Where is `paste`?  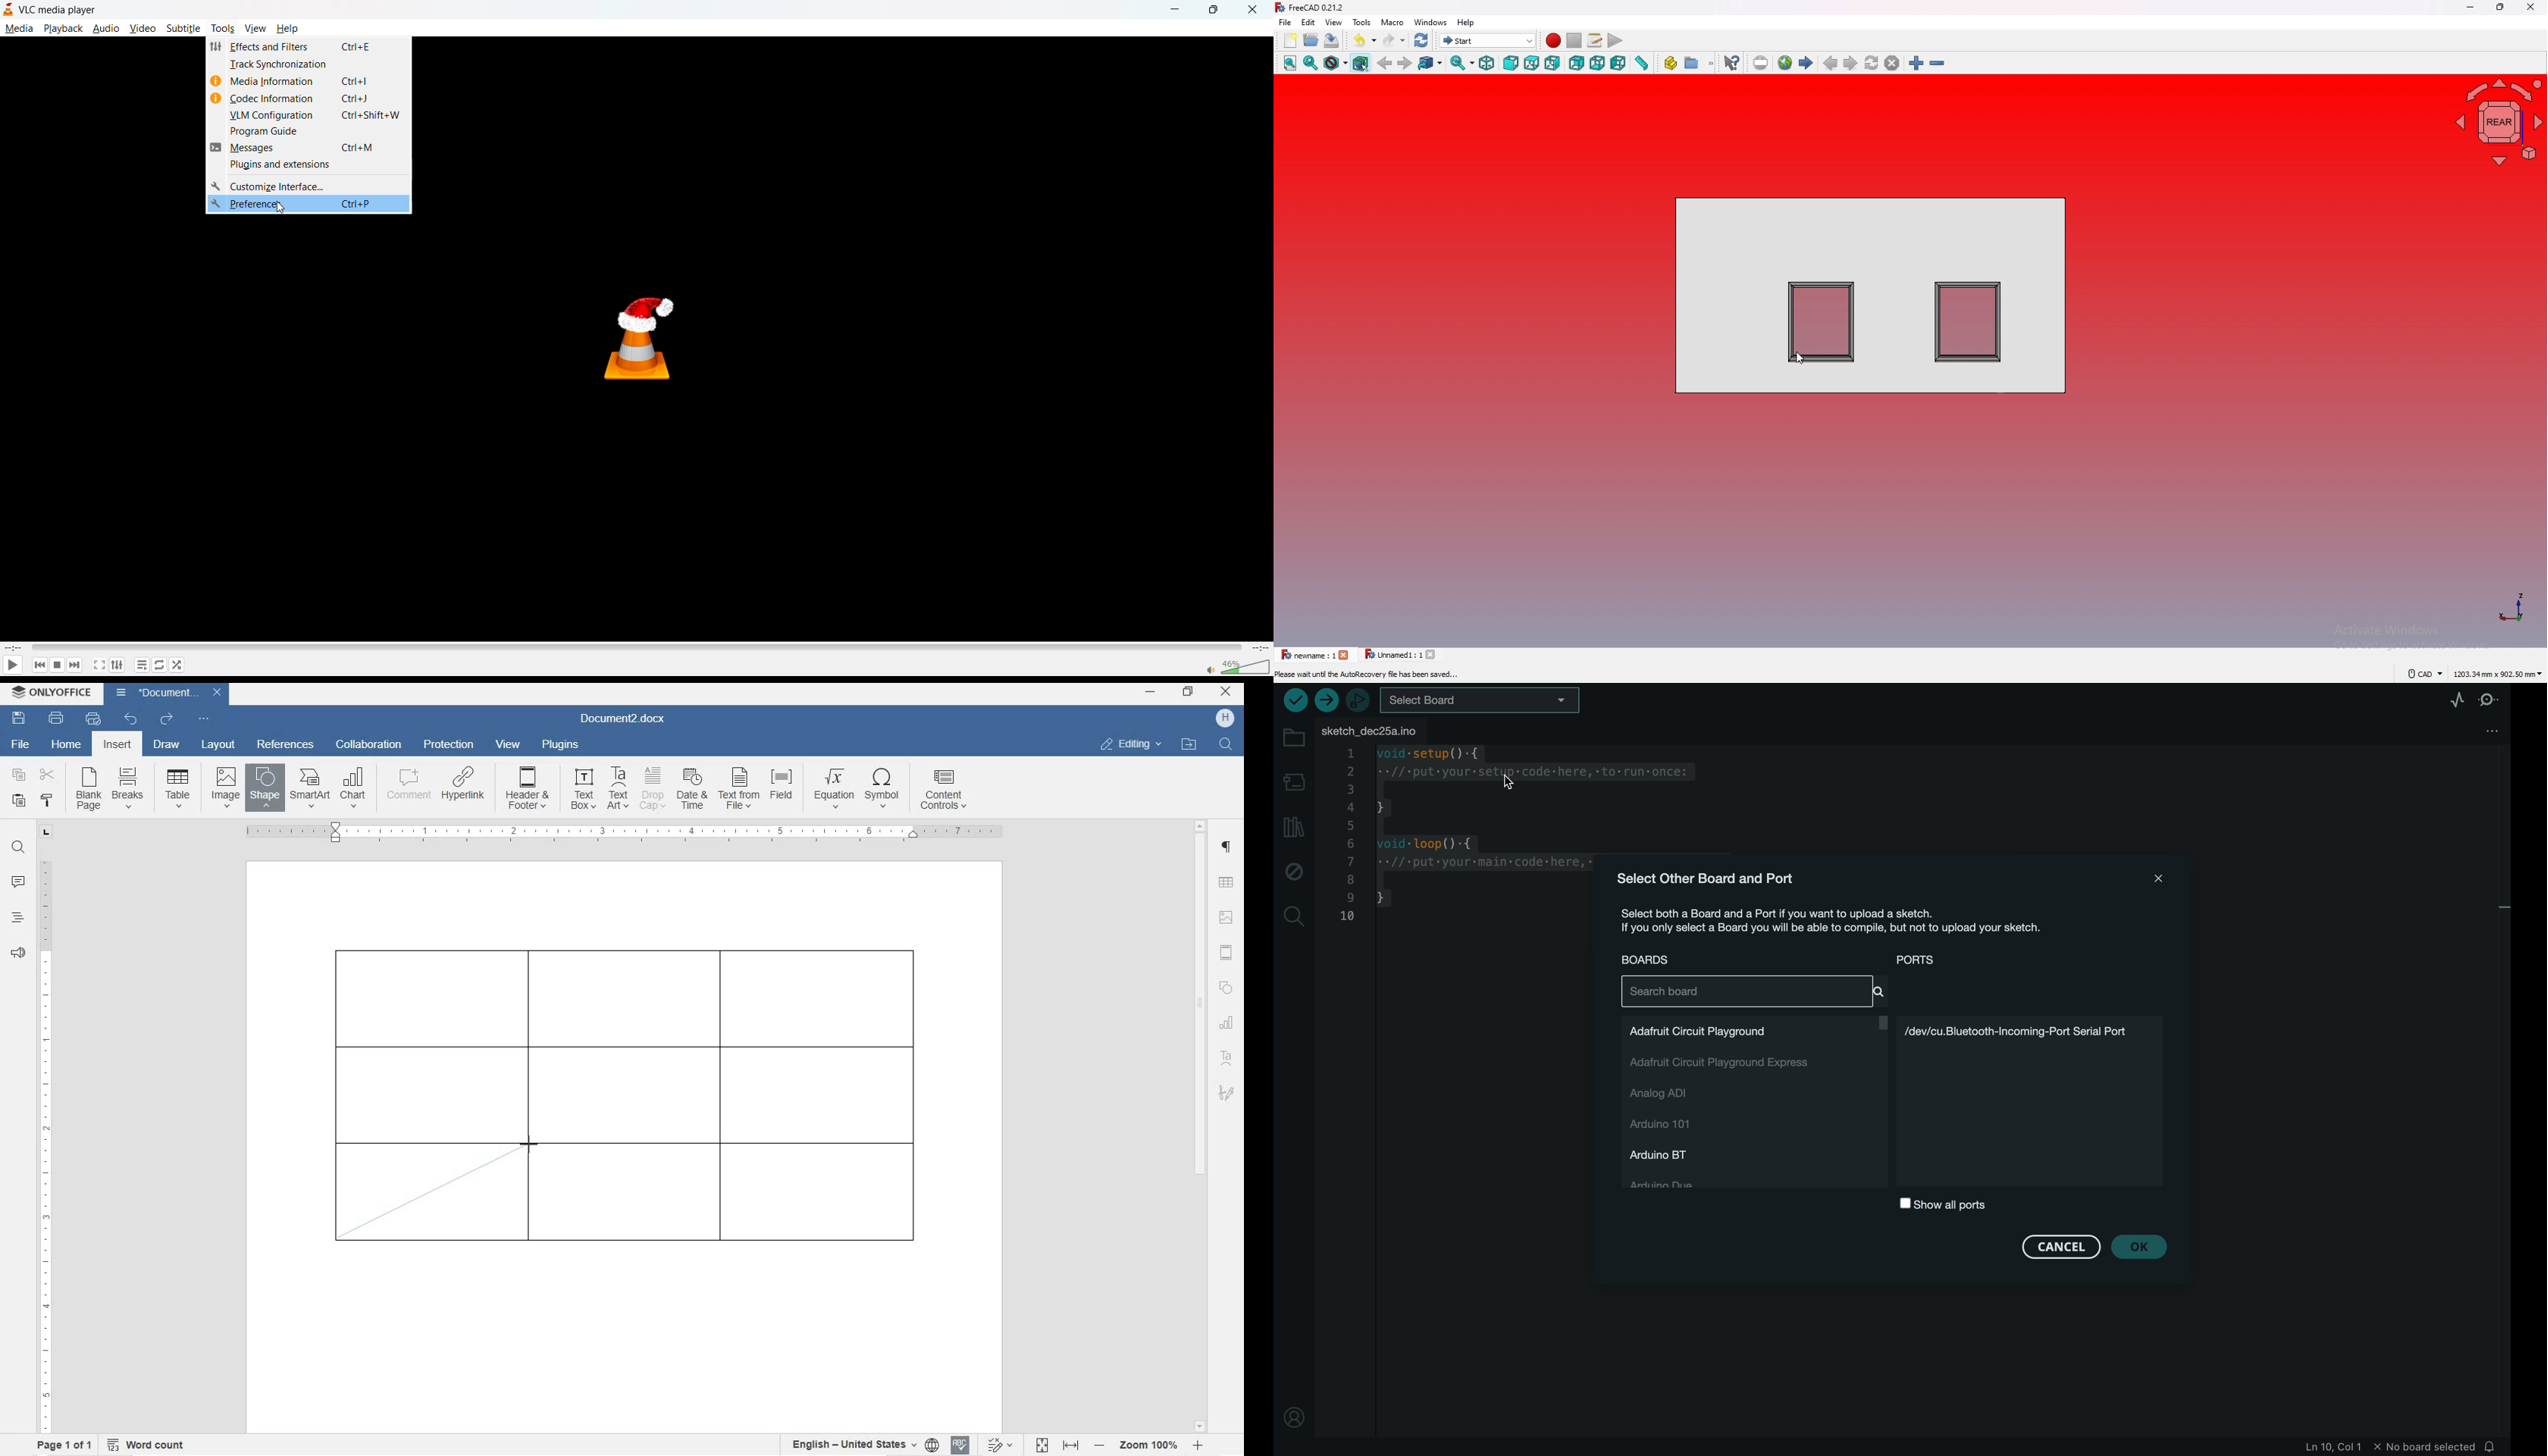
paste is located at coordinates (19, 801).